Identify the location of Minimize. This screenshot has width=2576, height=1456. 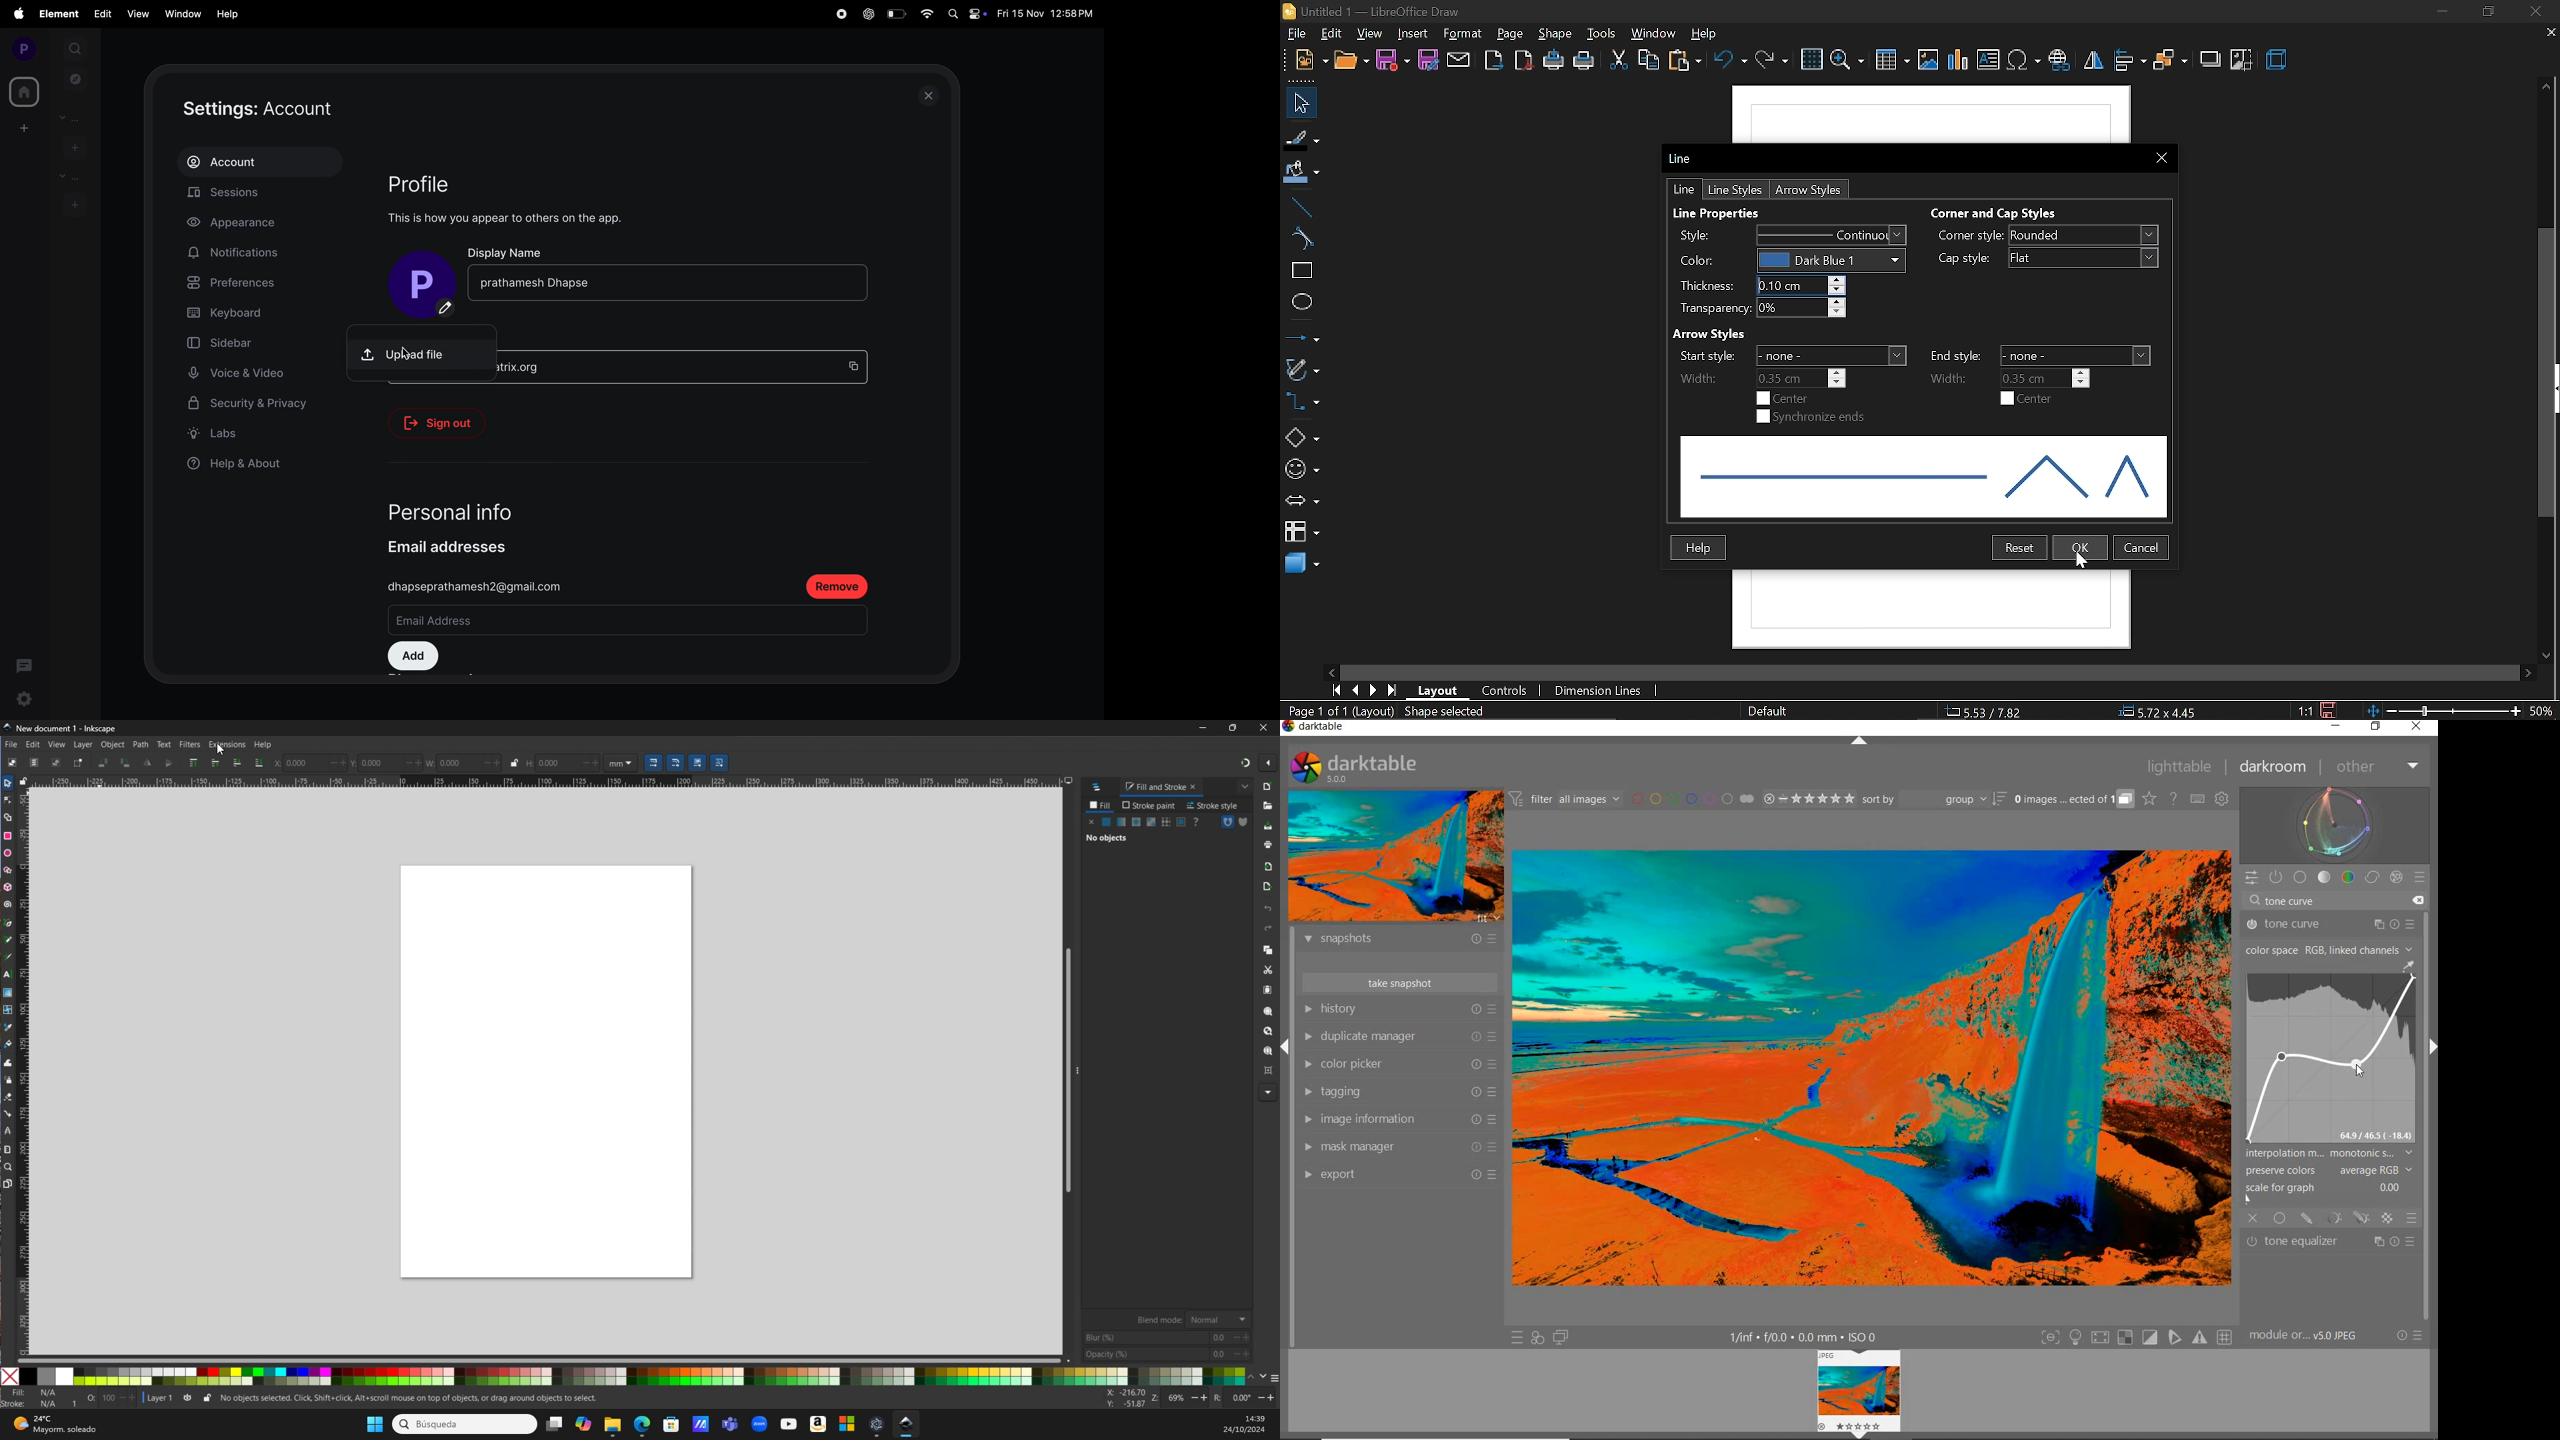
(1204, 729).